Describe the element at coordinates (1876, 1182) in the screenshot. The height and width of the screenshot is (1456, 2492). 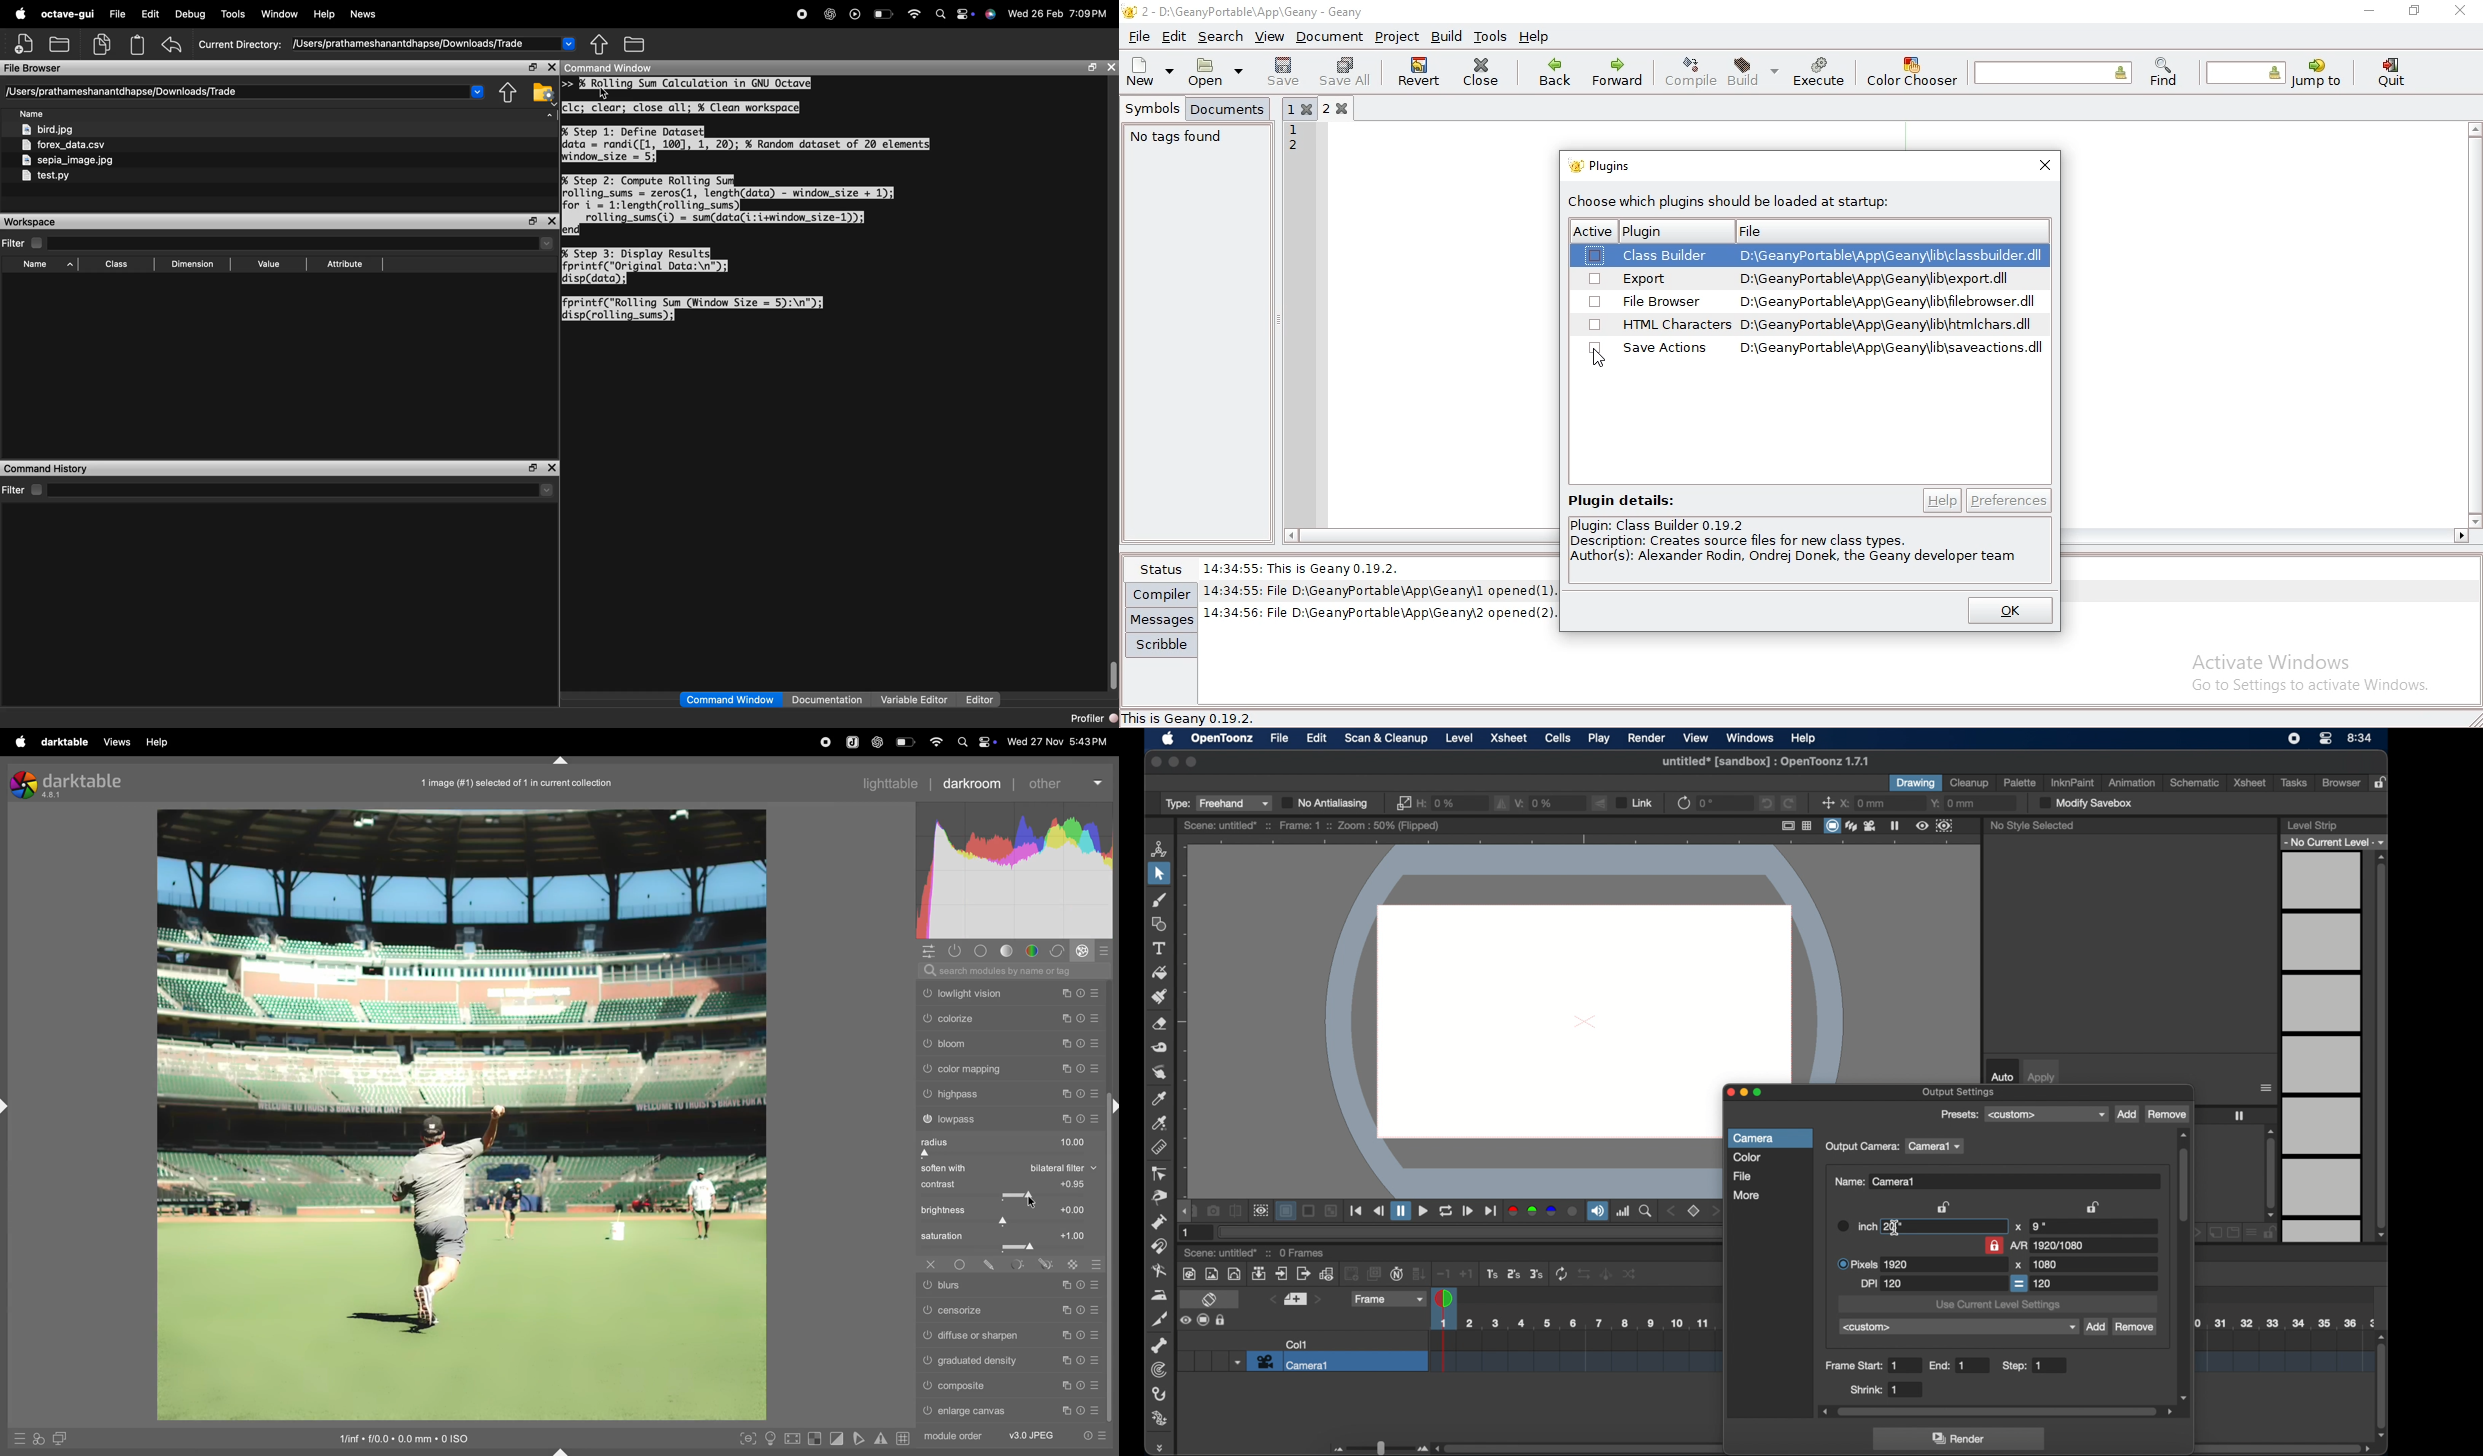
I see `name` at that location.